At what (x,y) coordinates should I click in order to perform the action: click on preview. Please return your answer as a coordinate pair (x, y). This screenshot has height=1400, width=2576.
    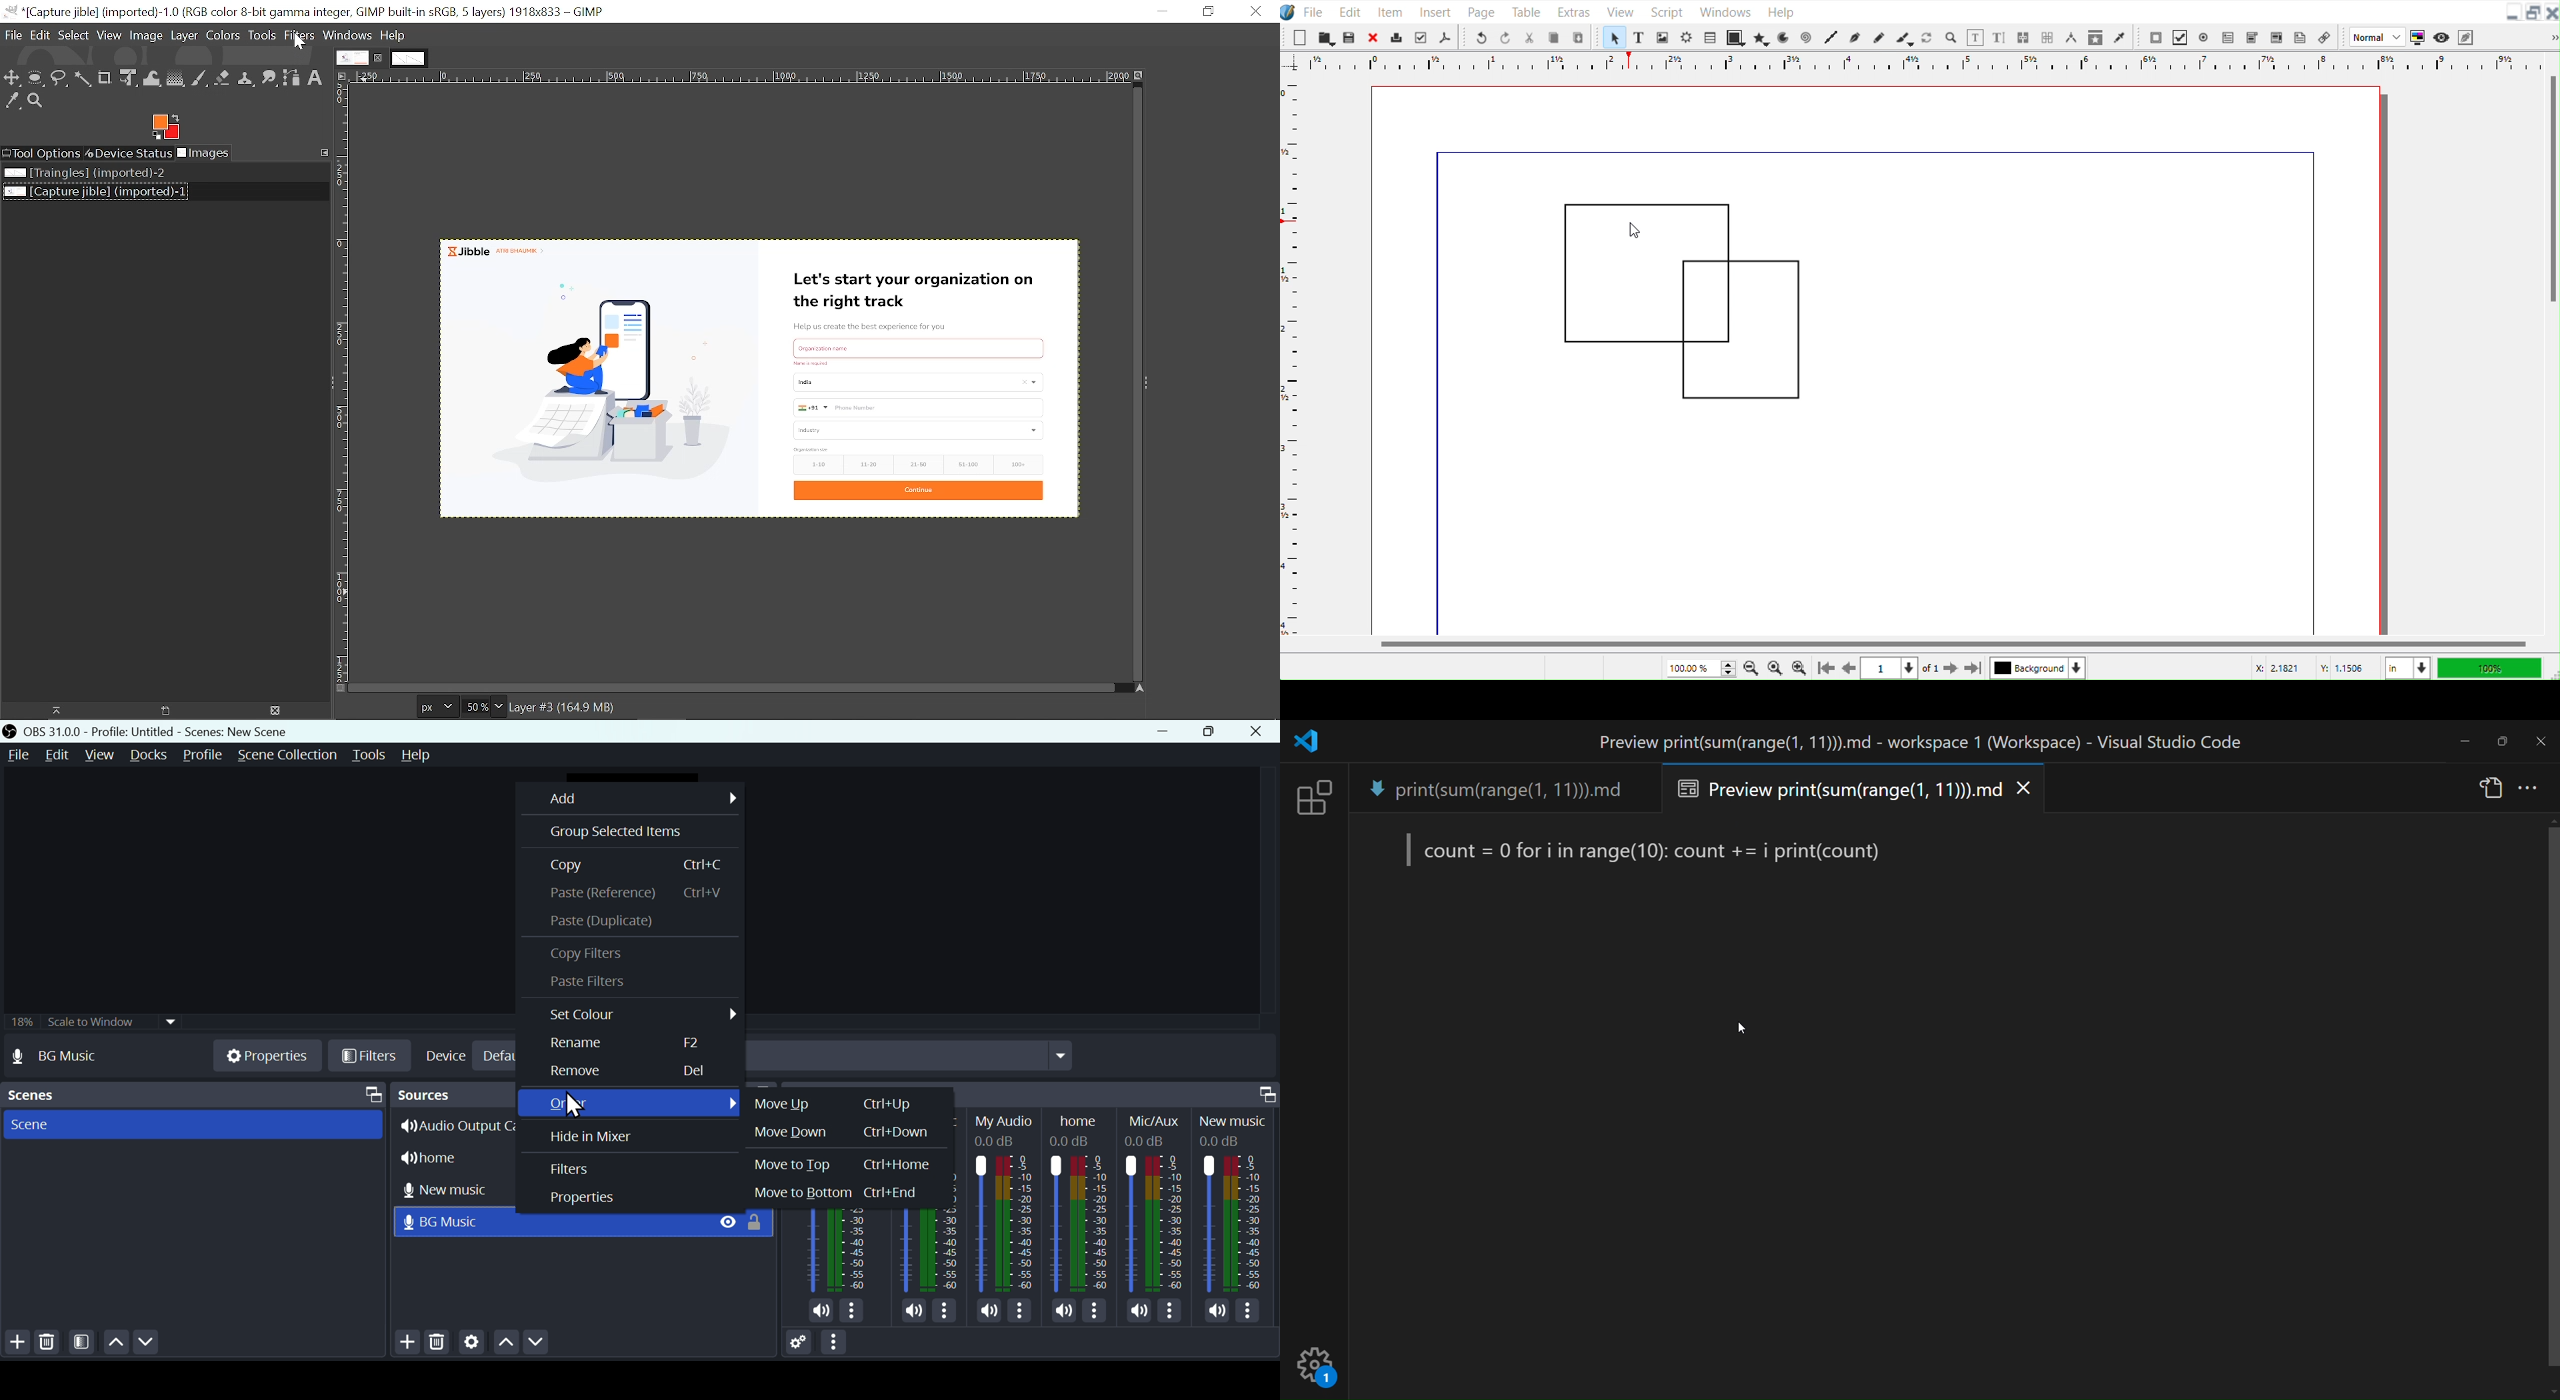
    Looking at the image, I should click on (1644, 851).